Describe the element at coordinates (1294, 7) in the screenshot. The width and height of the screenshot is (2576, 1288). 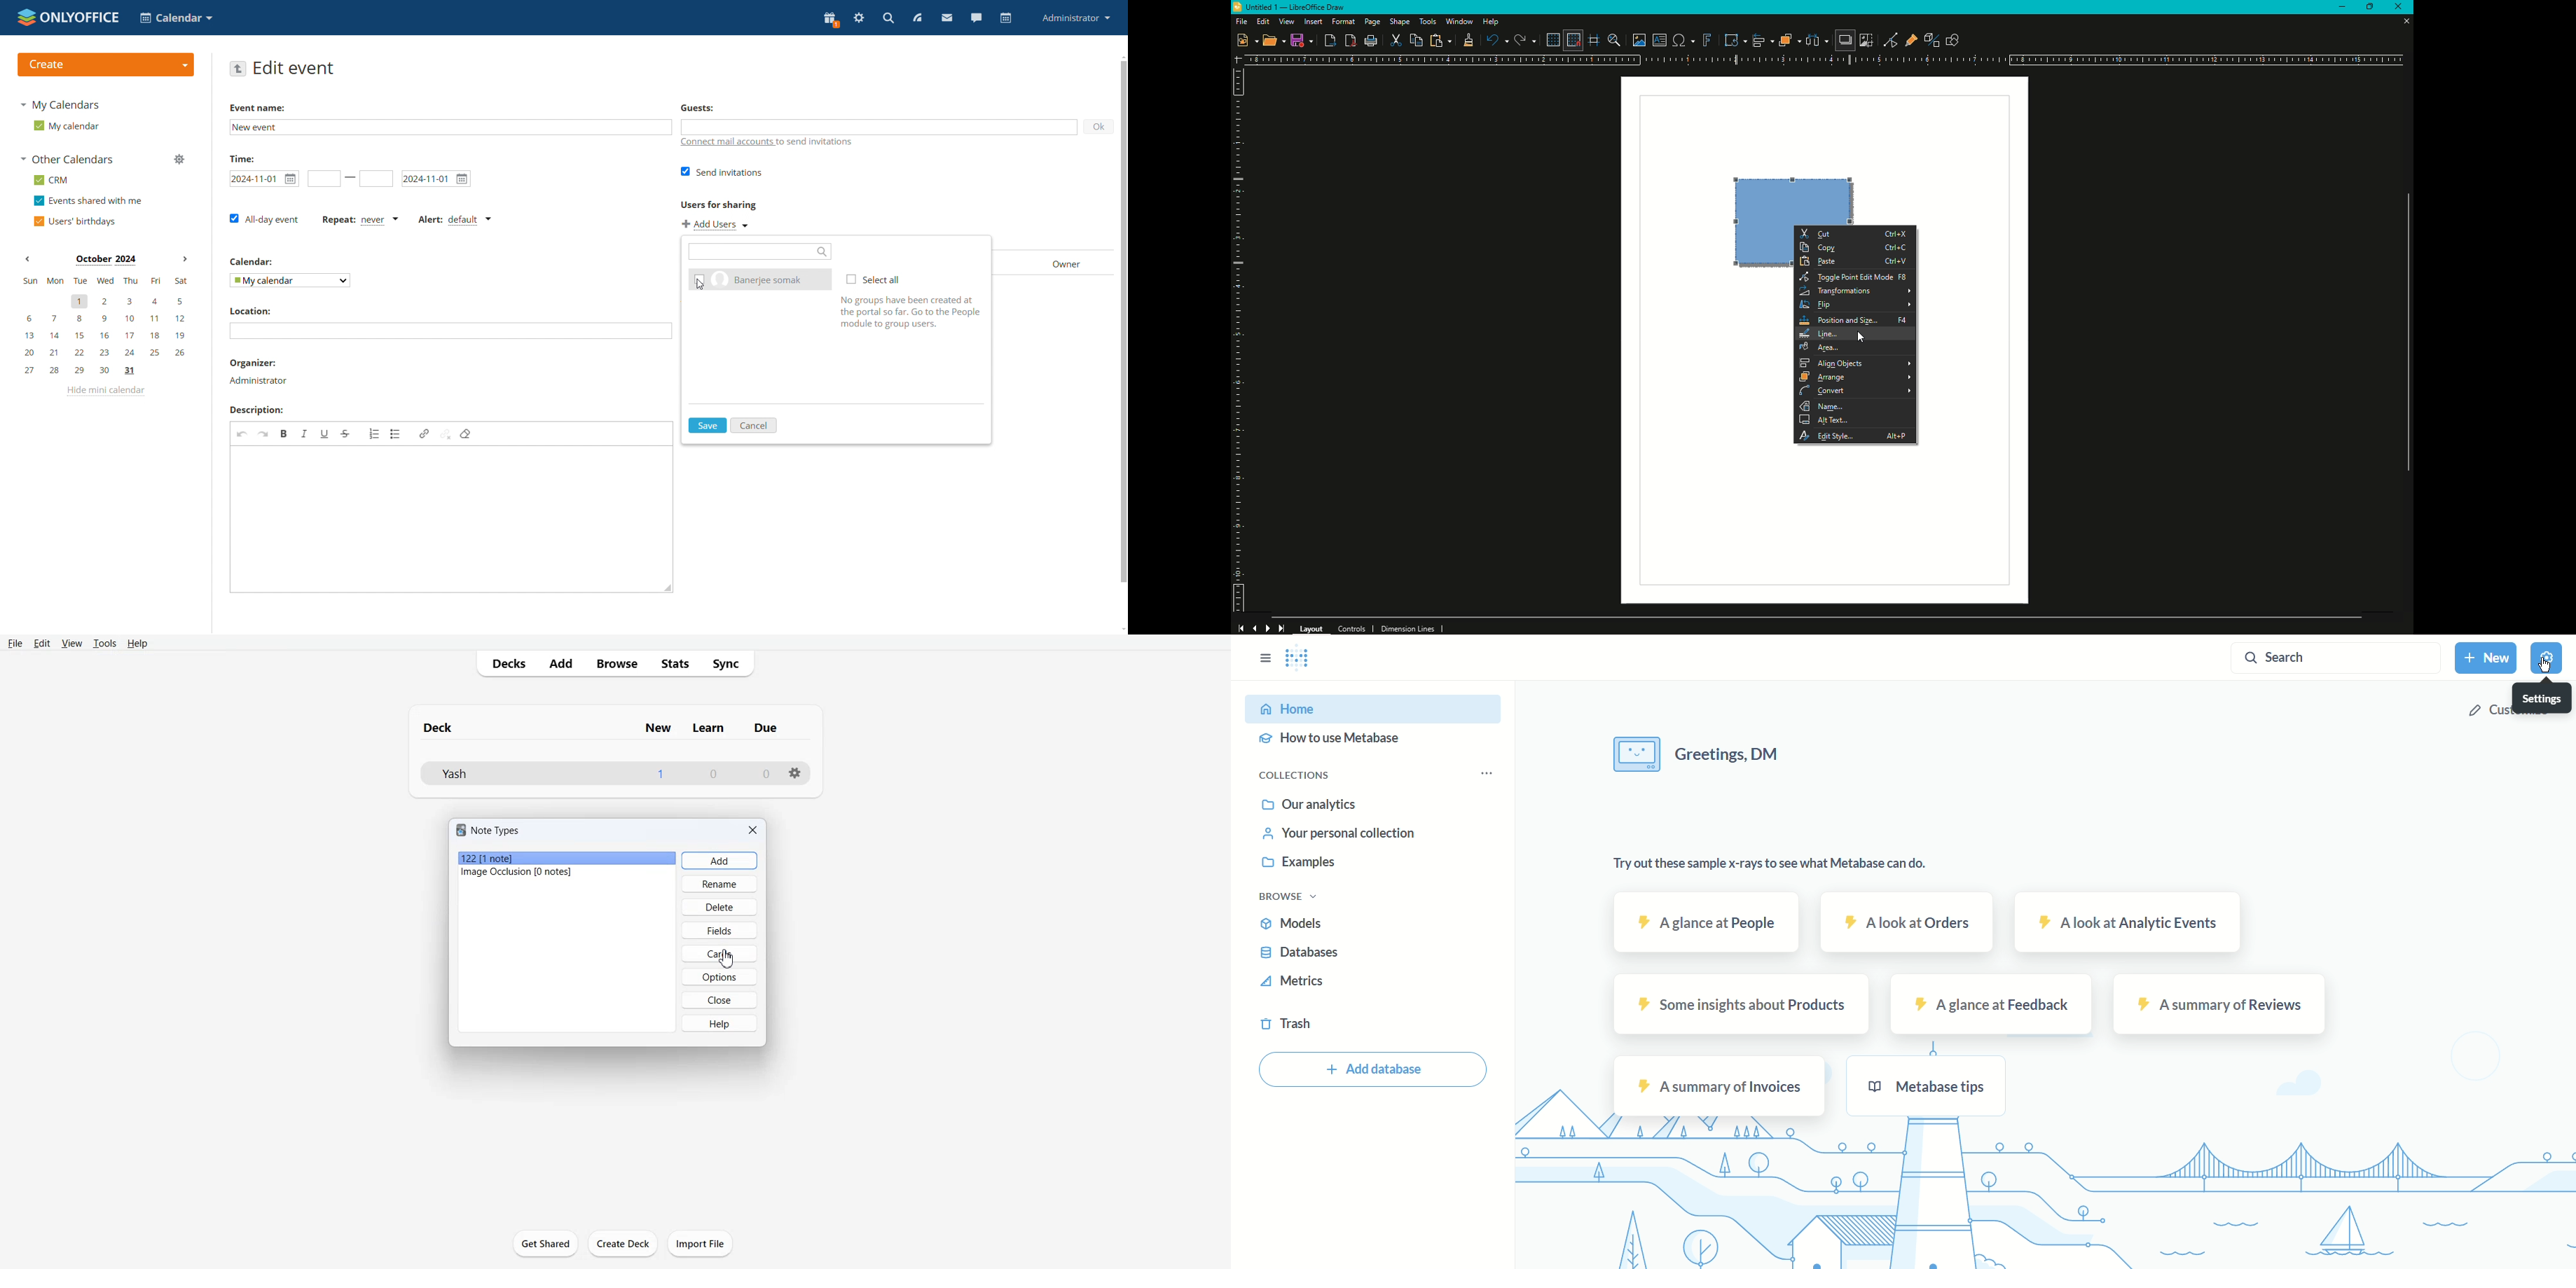
I see `Untitled 1 - LibreOffice Draw` at that location.